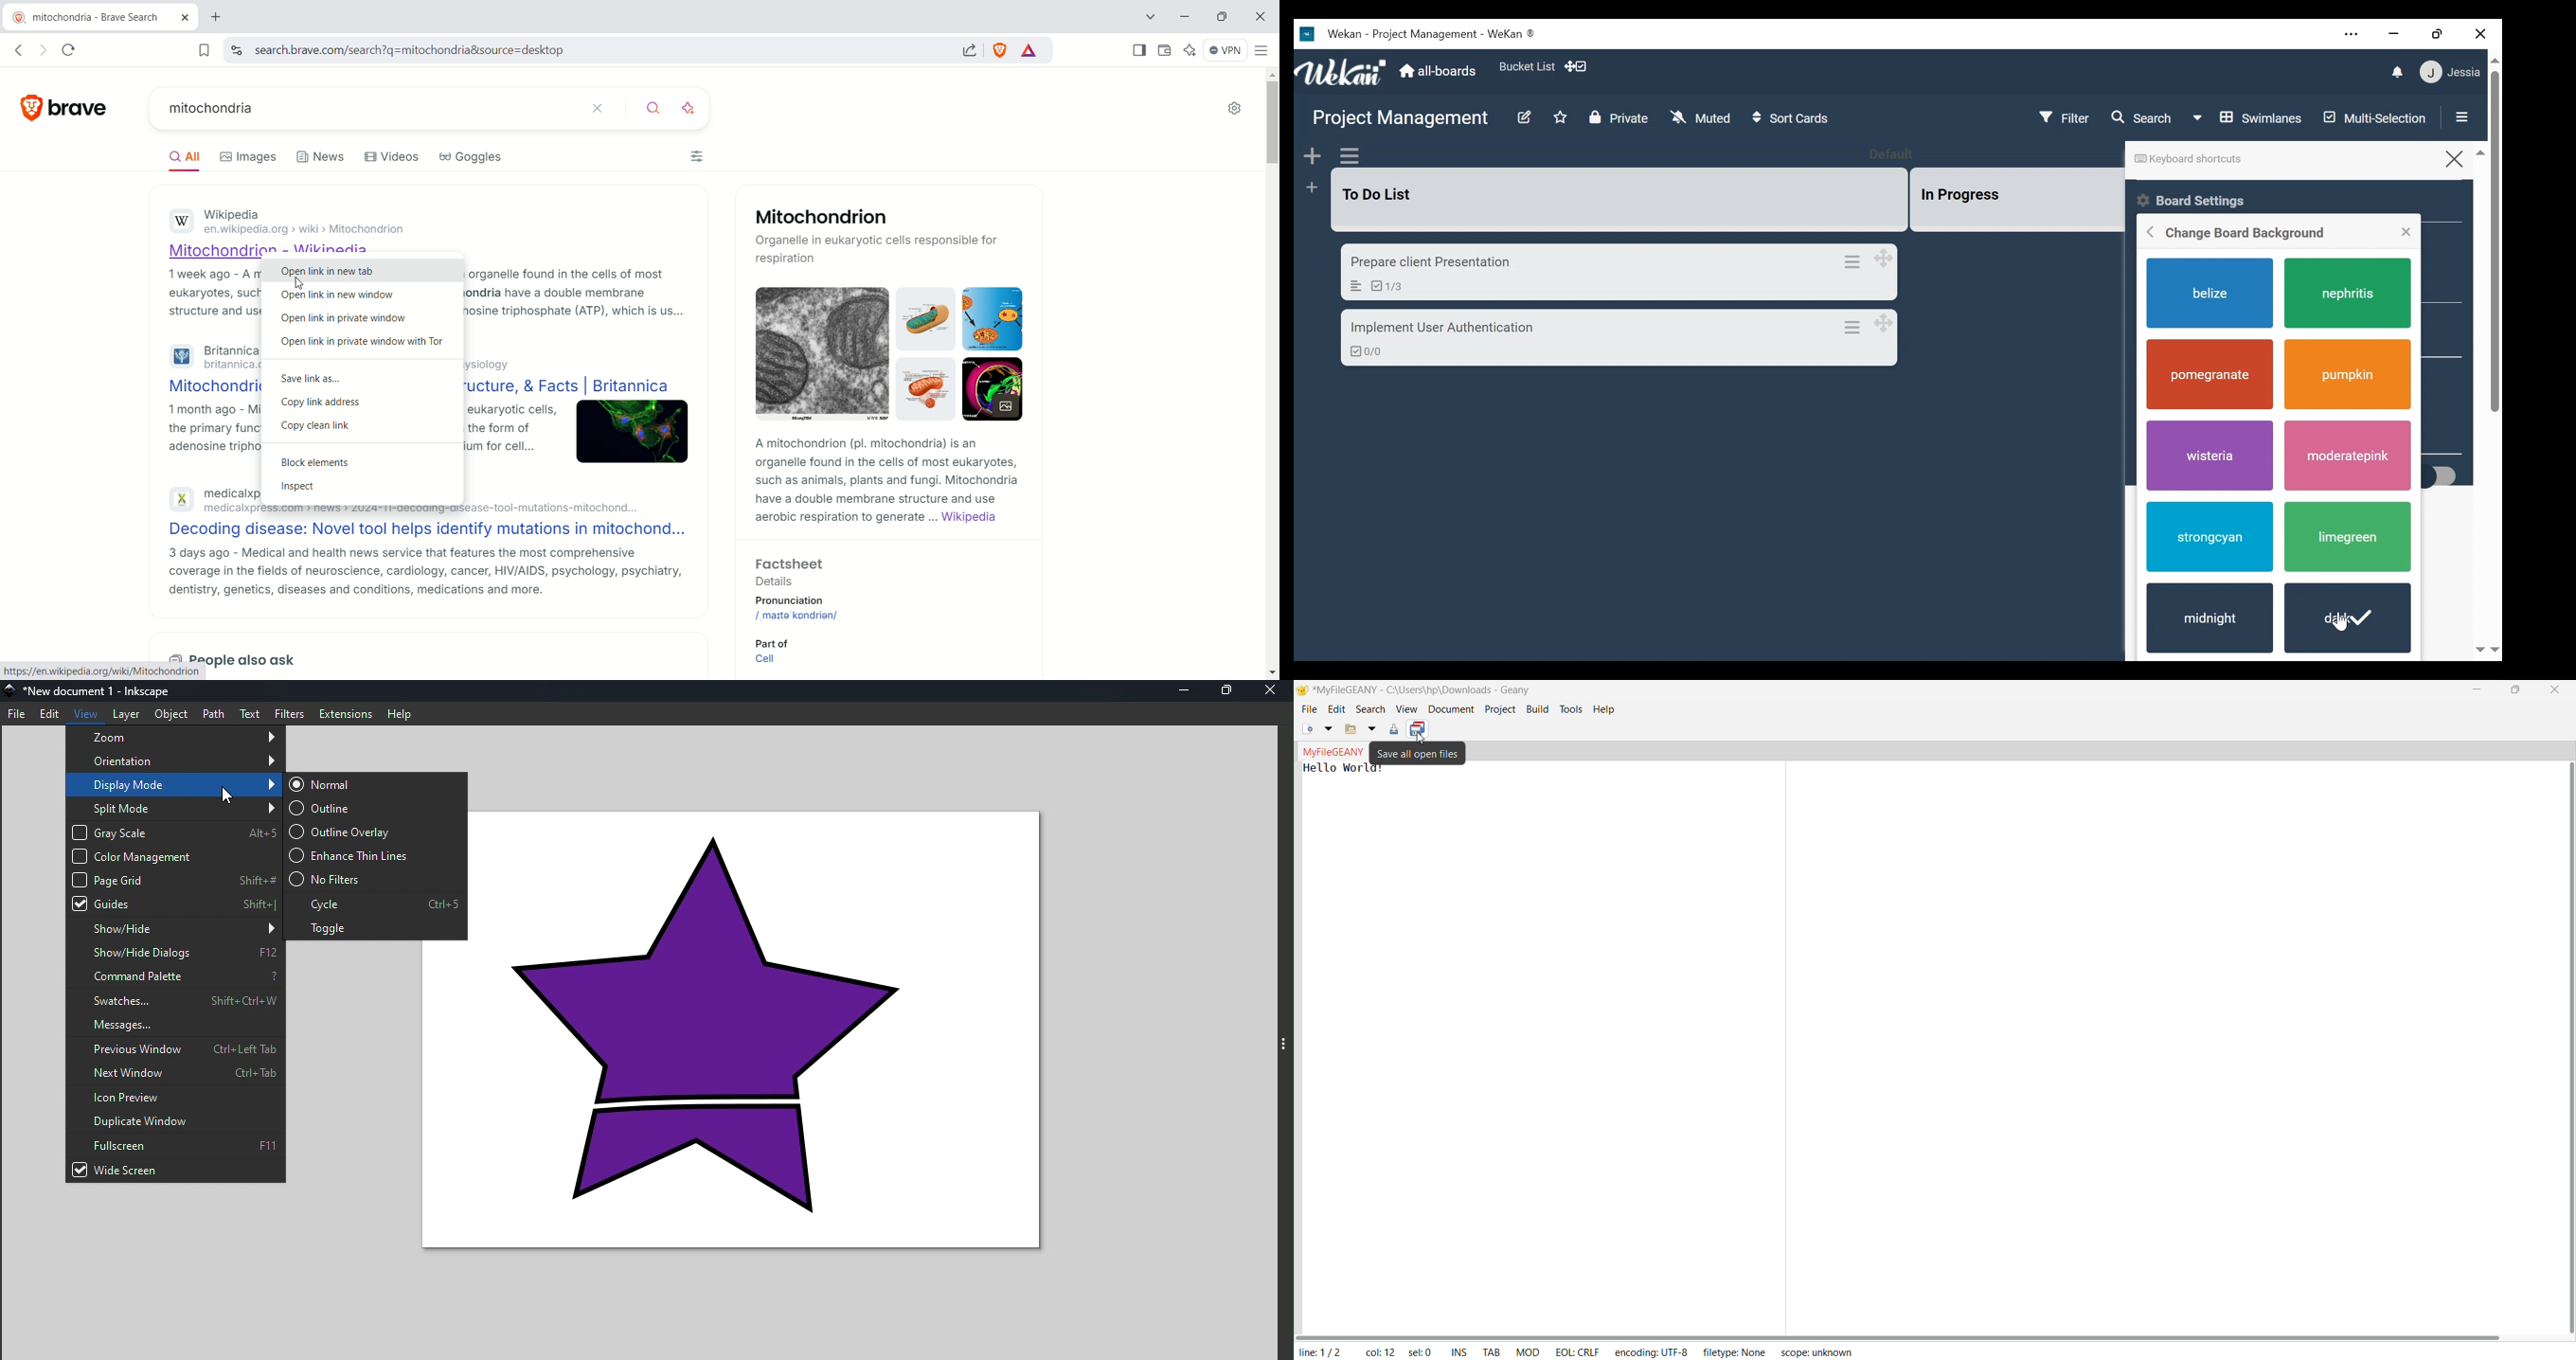  I want to click on Britannica logo, so click(183, 356).